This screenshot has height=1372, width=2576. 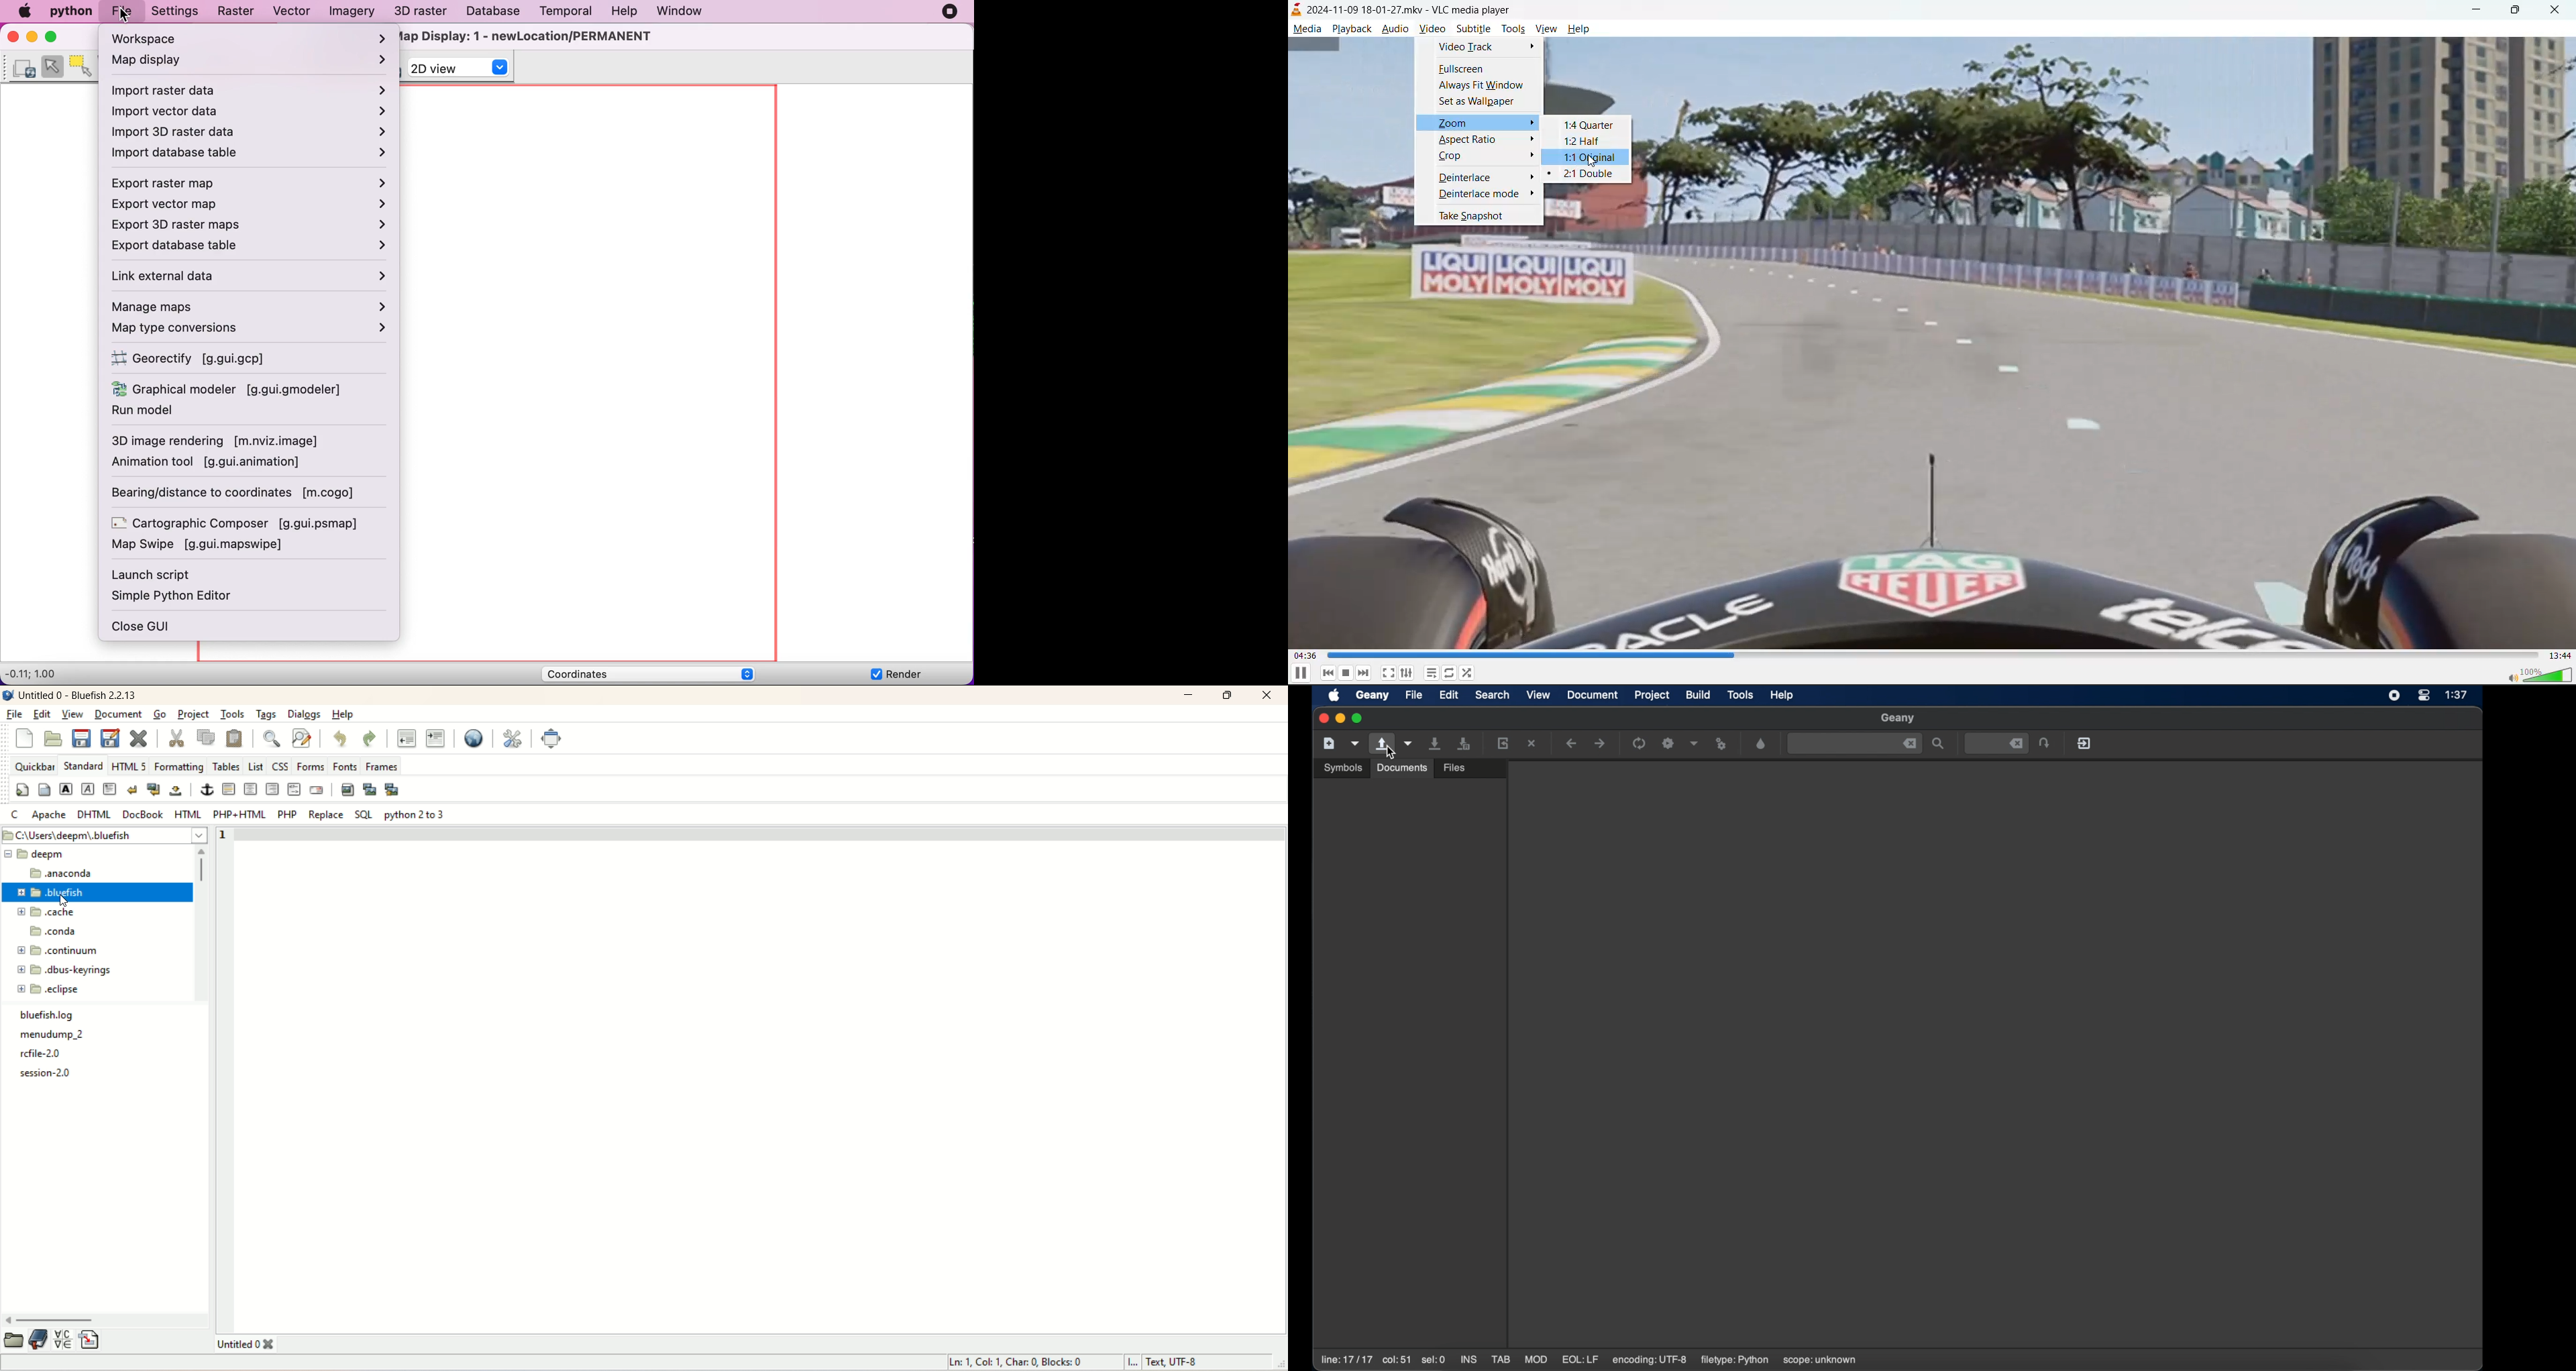 What do you see at coordinates (226, 766) in the screenshot?
I see `tables` at bounding box center [226, 766].